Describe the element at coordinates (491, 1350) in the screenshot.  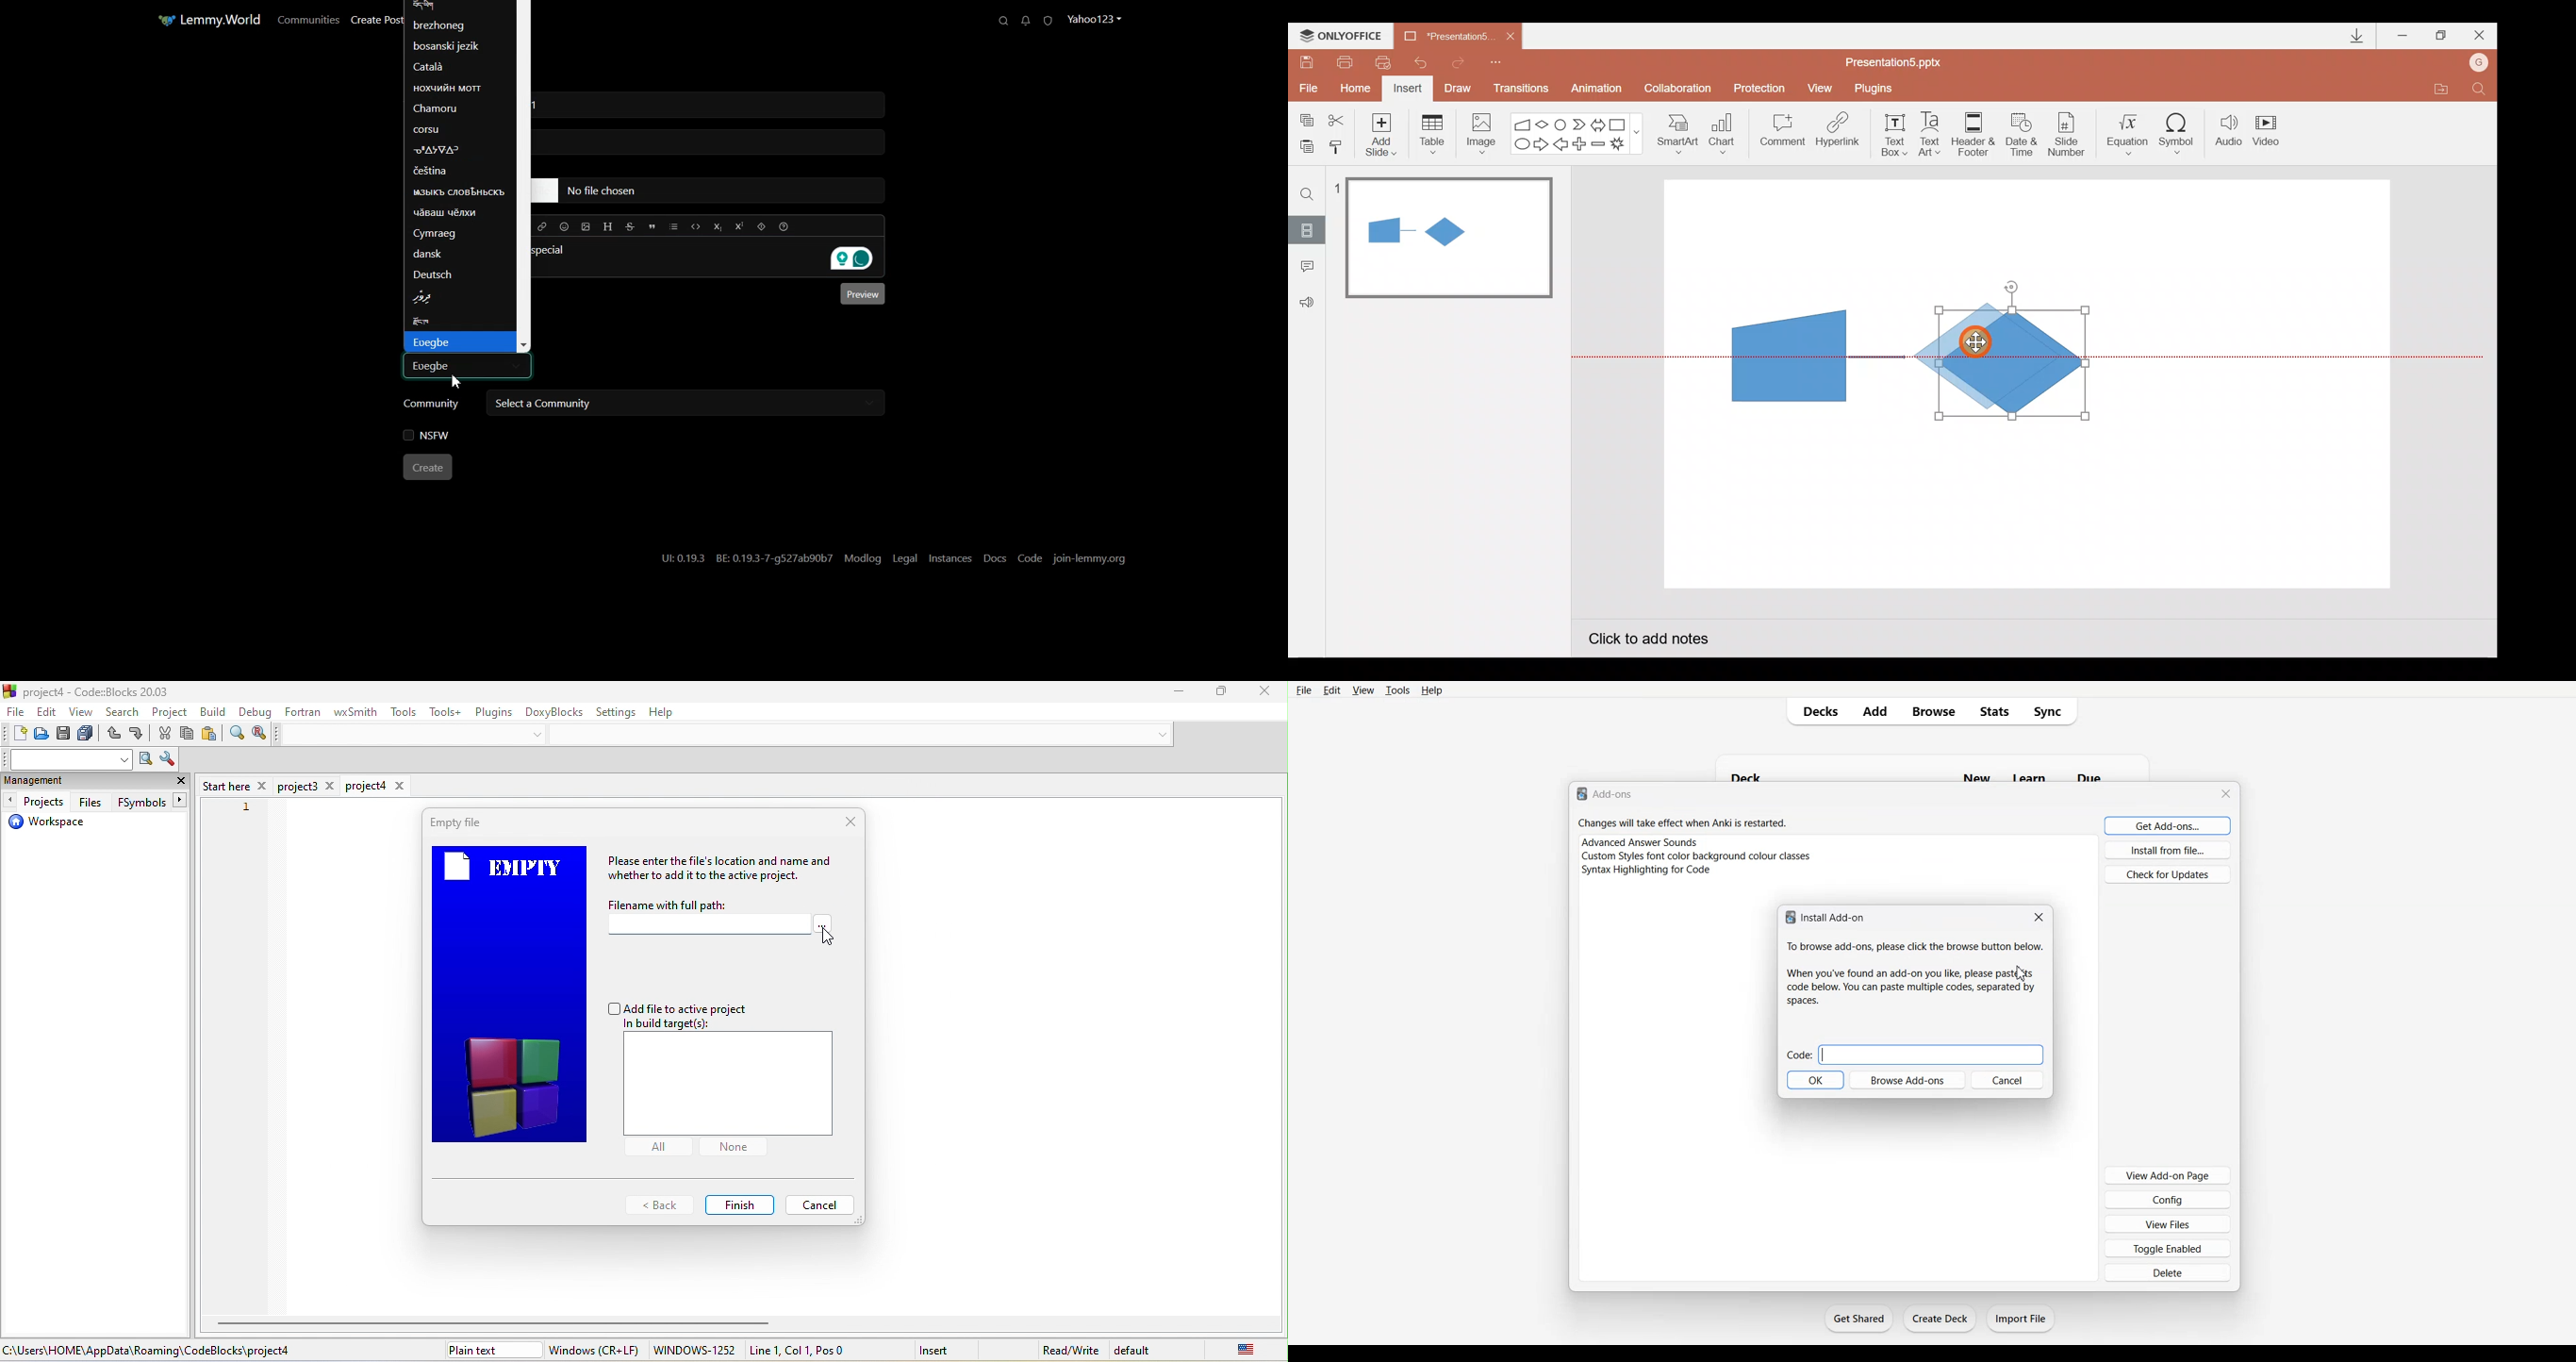
I see `plain text` at that location.